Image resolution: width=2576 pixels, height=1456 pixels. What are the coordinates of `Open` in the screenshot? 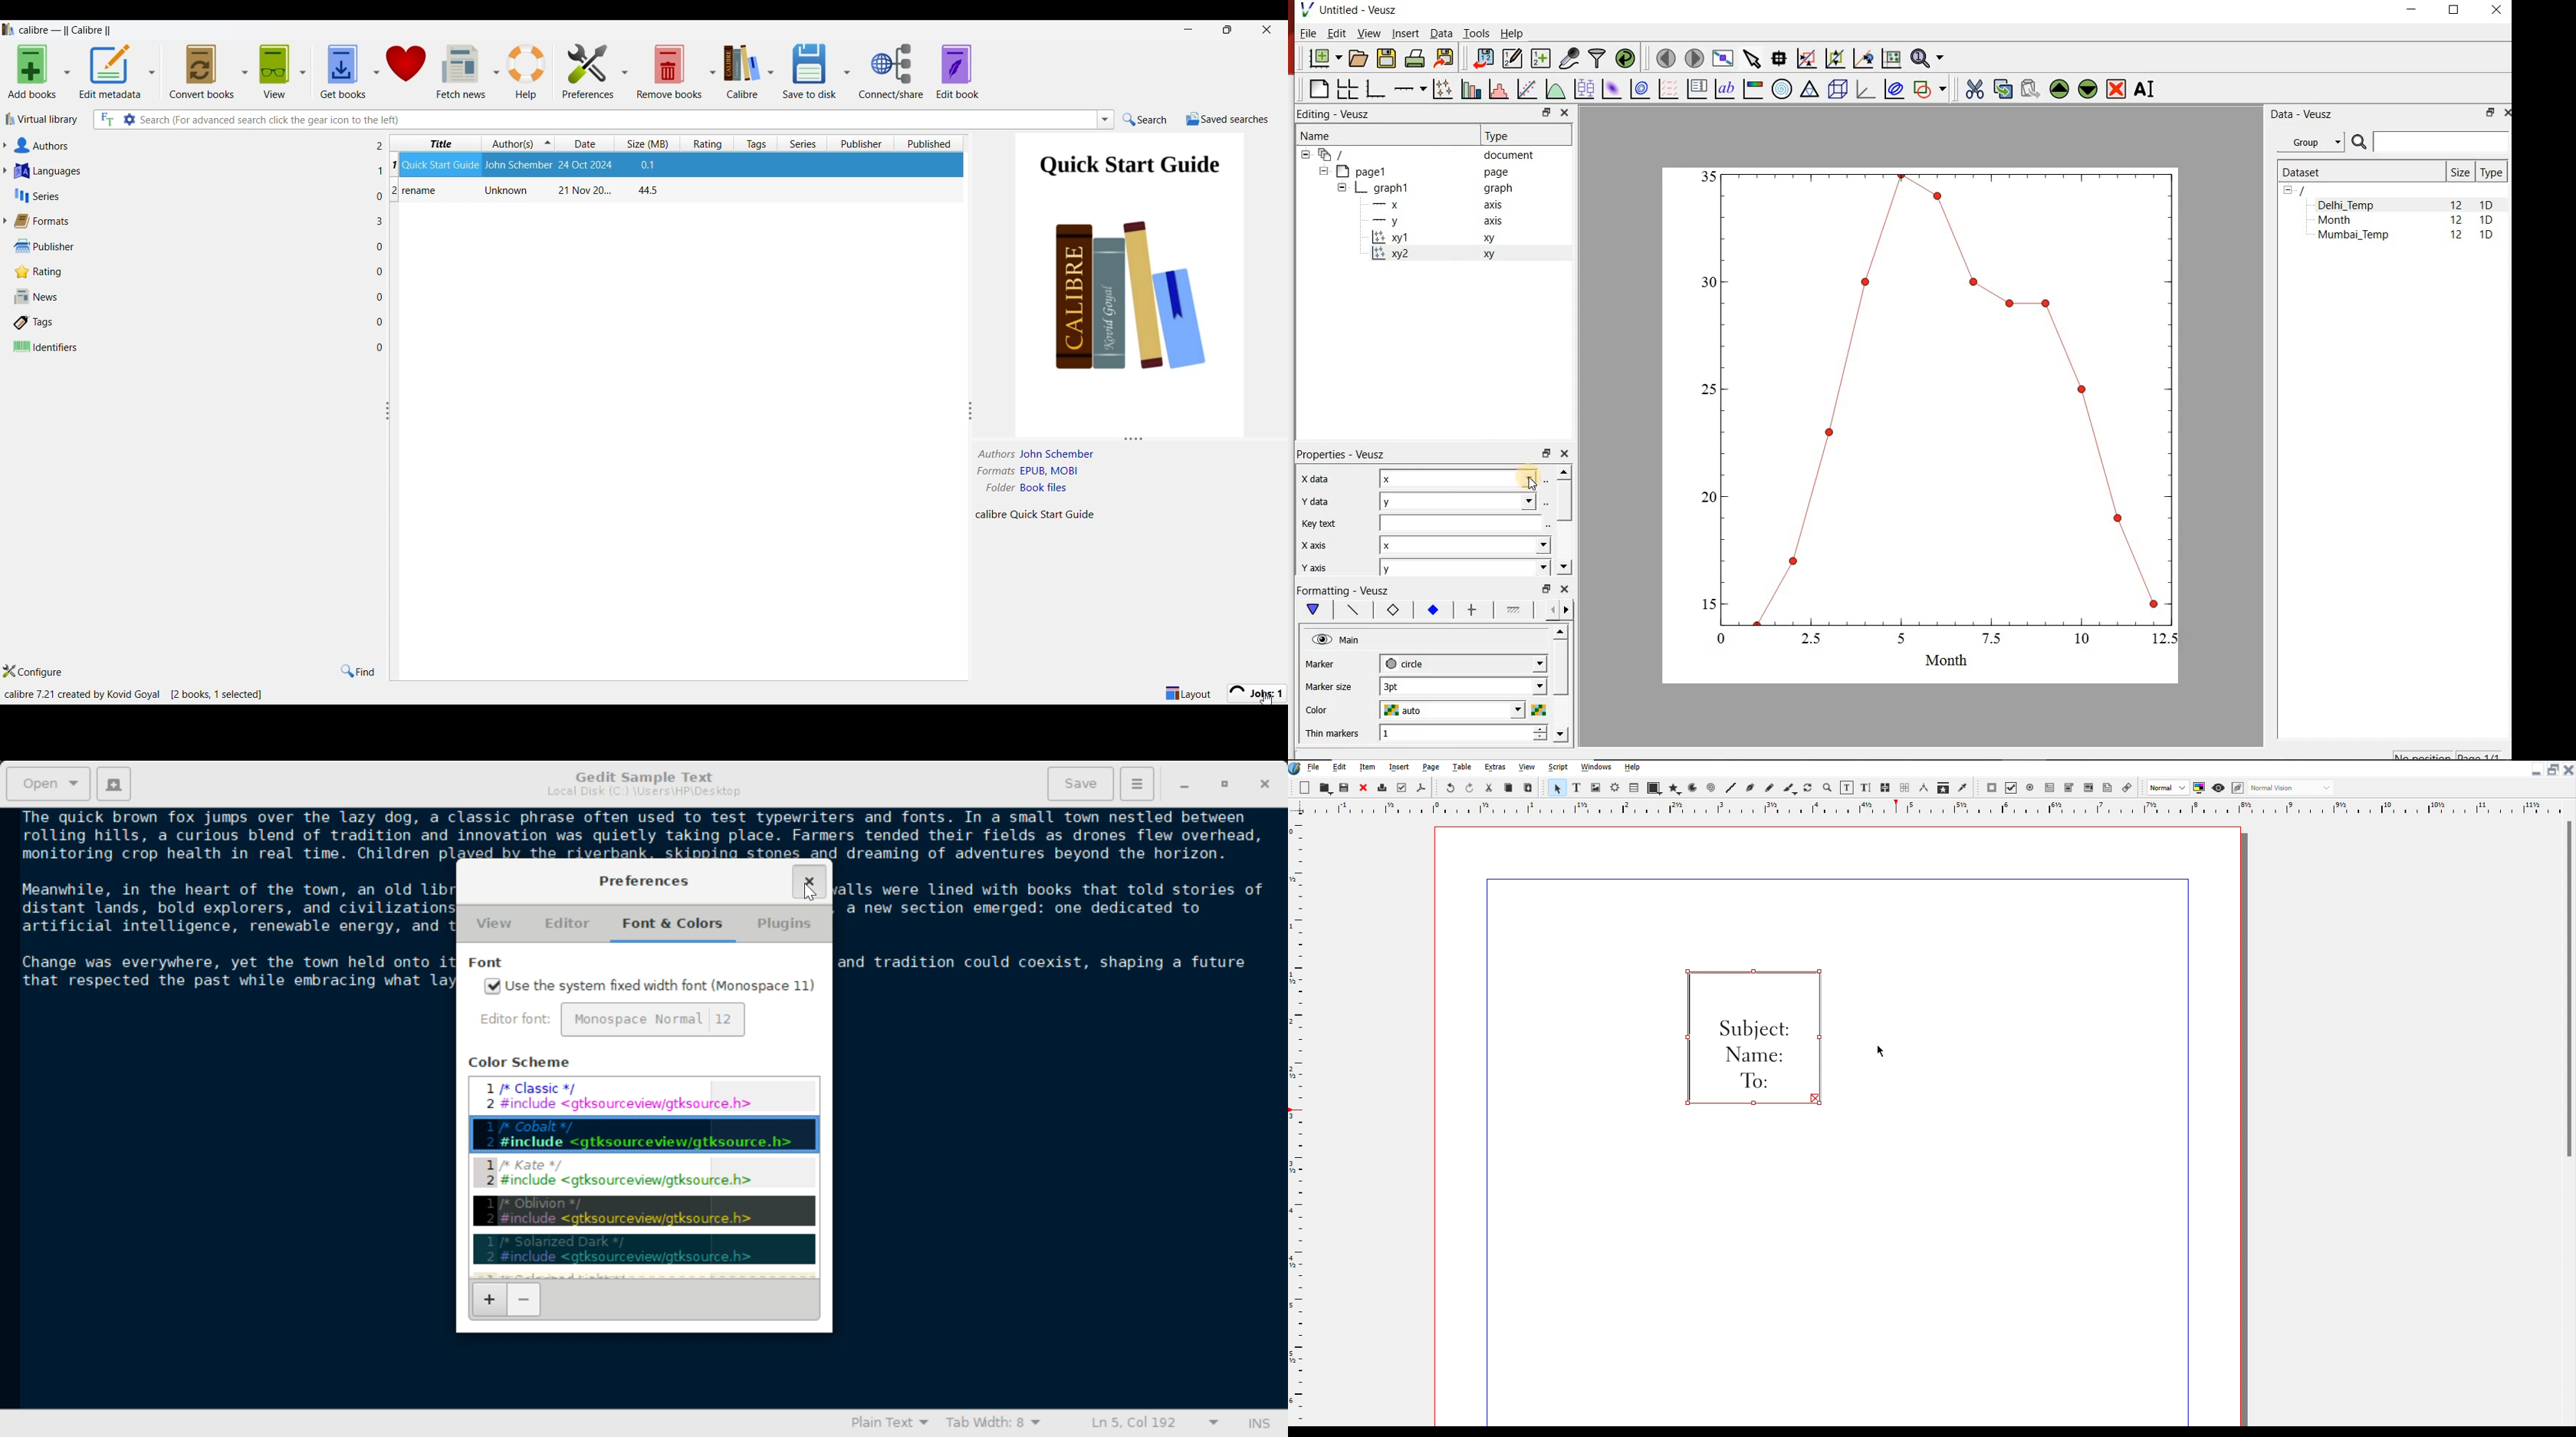 It's located at (1324, 788).